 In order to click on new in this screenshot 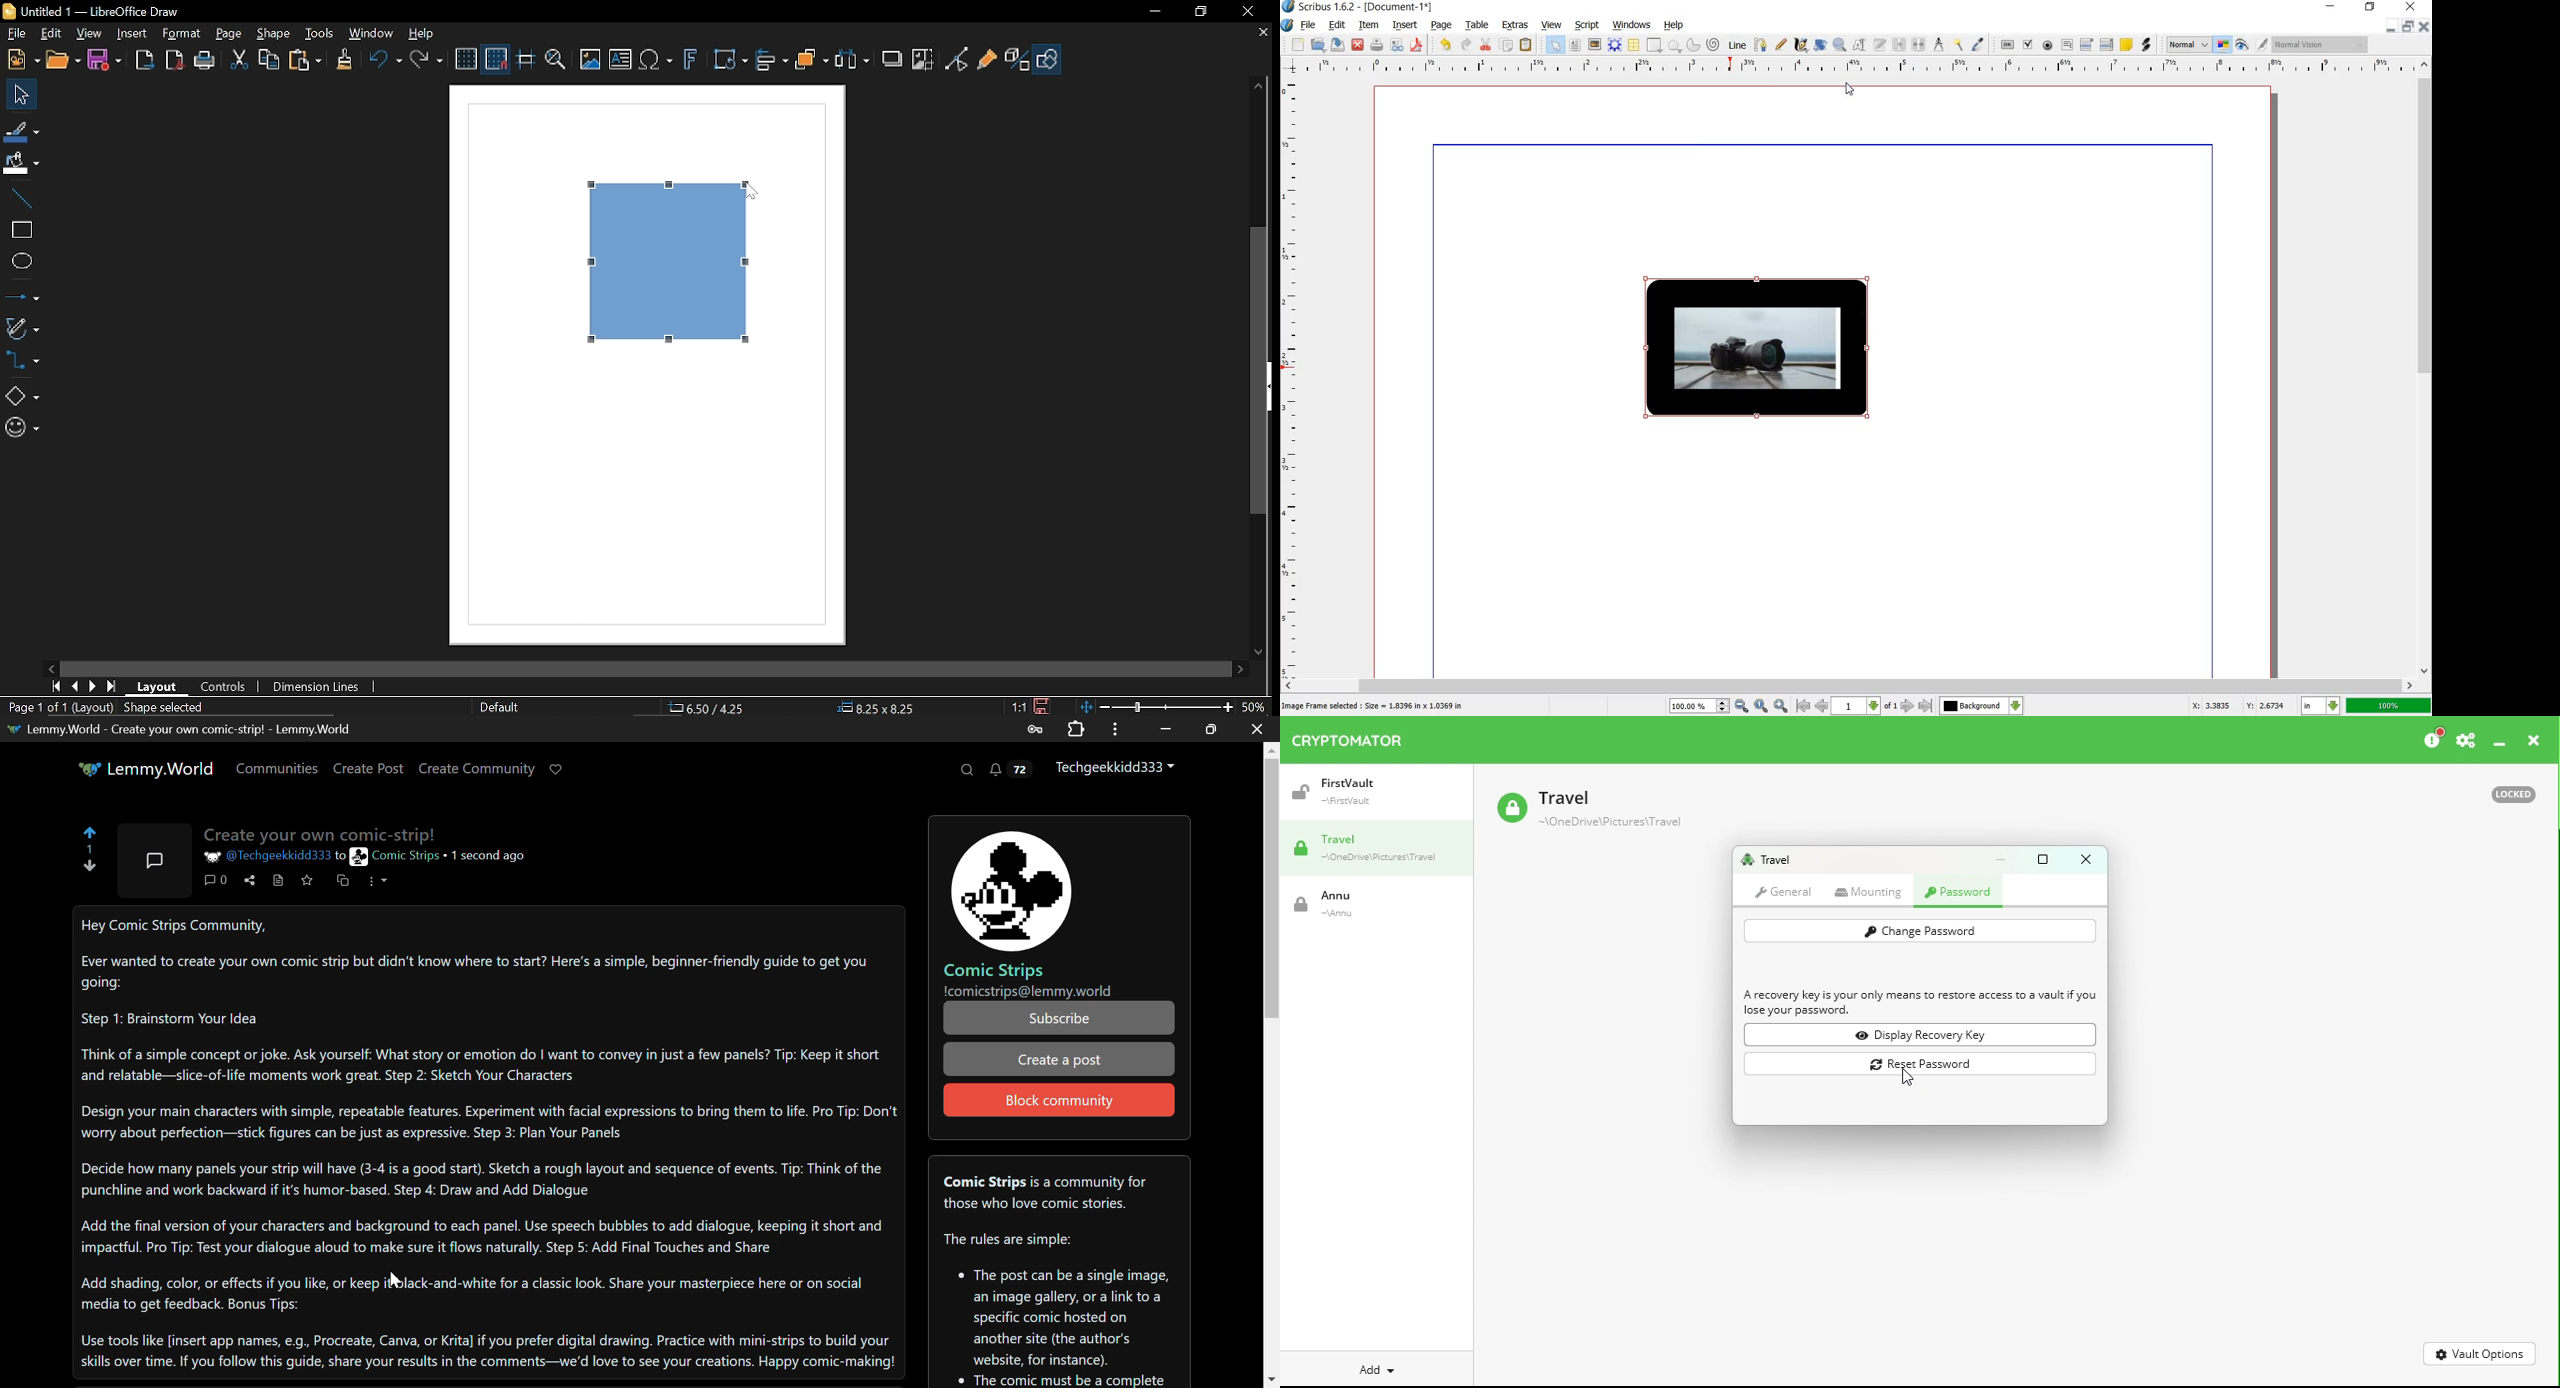, I will do `click(1297, 45)`.